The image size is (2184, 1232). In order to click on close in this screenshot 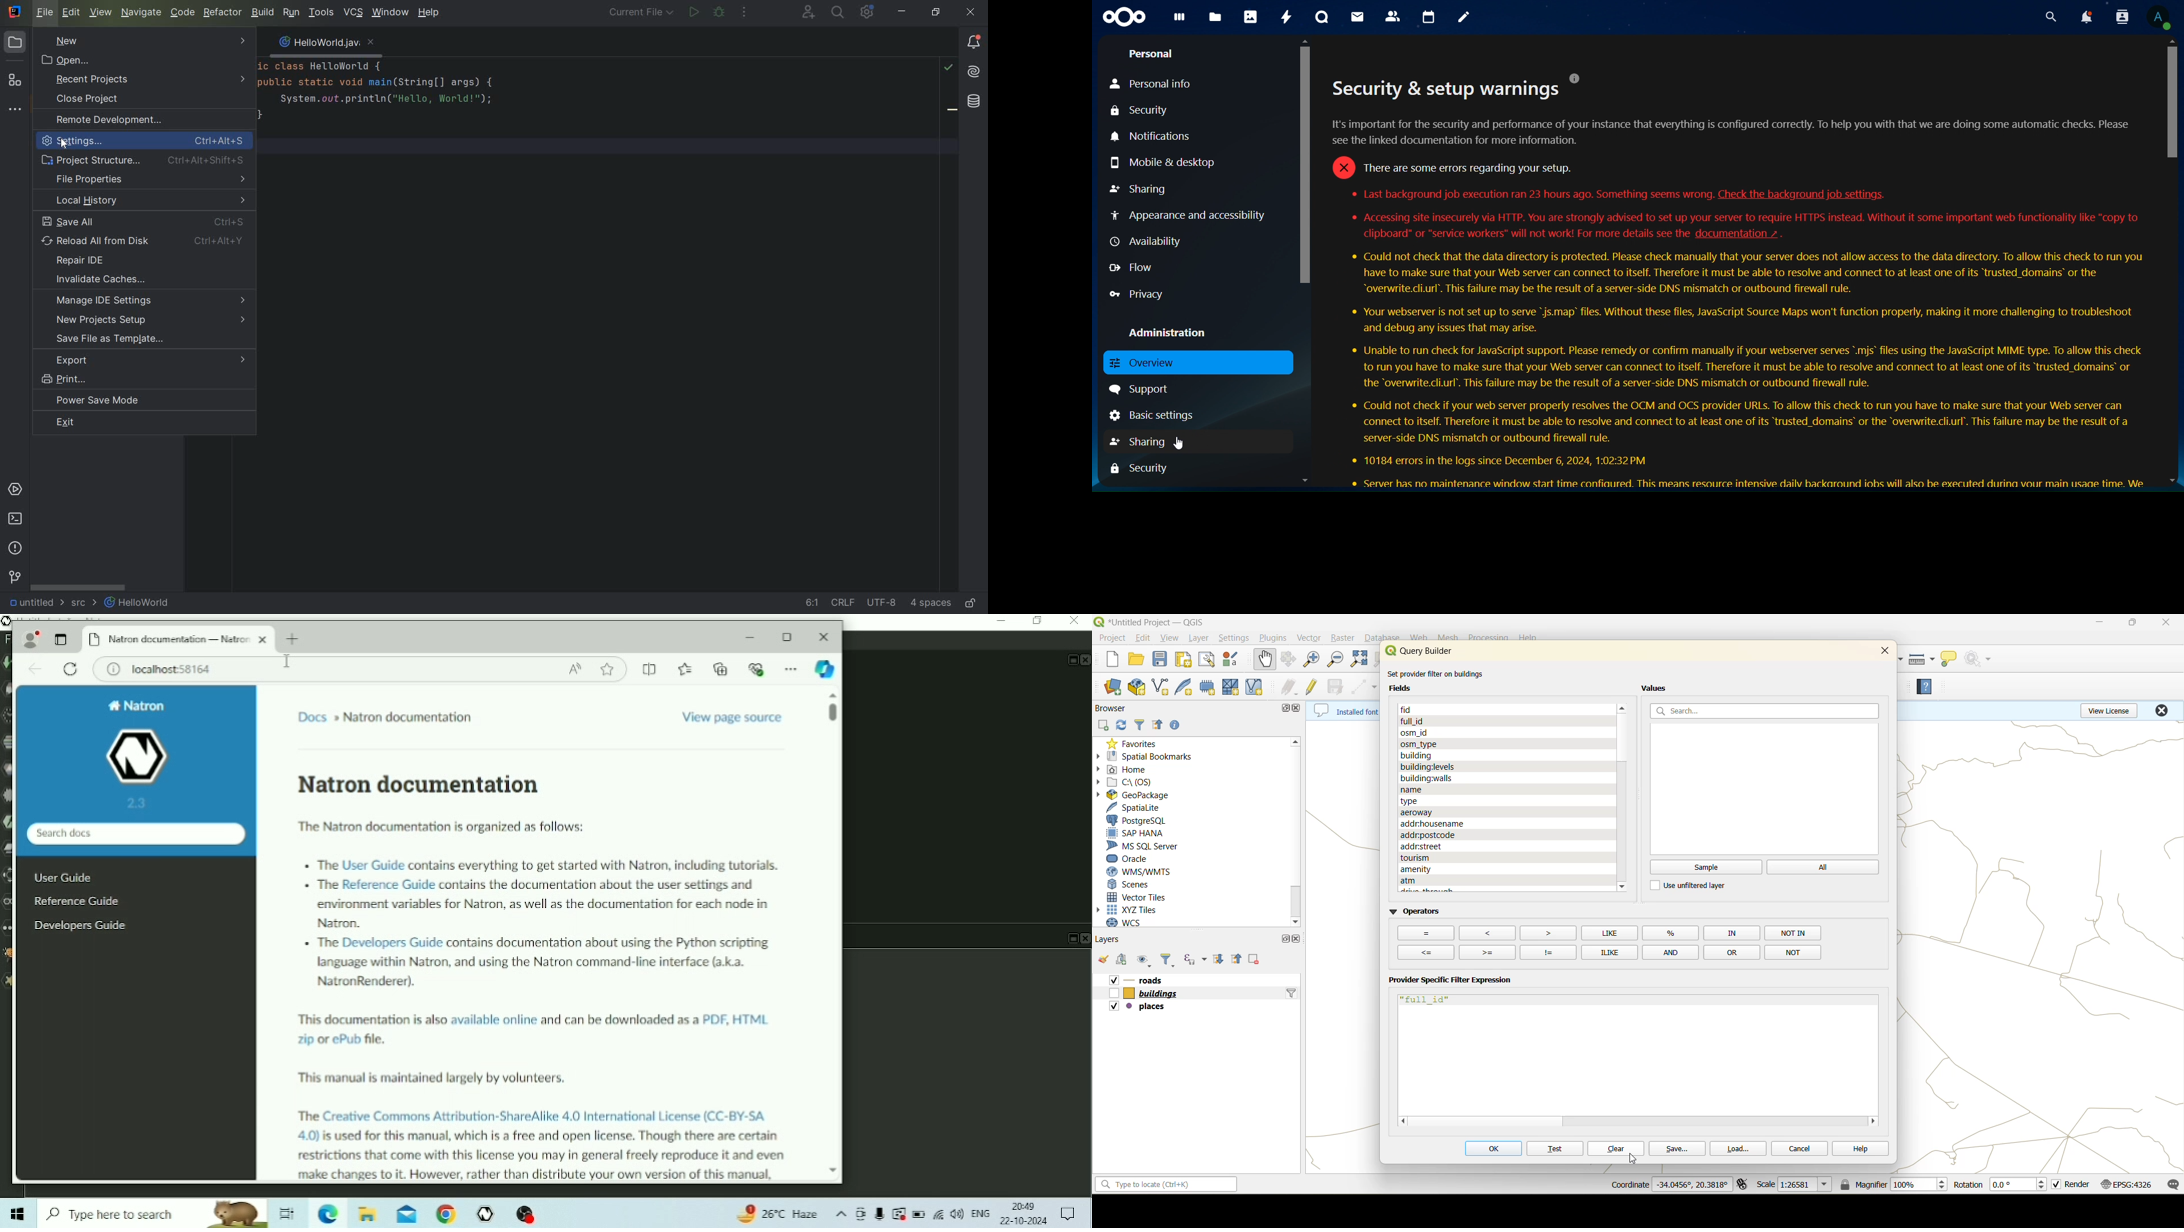, I will do `click(1300, 707)`.